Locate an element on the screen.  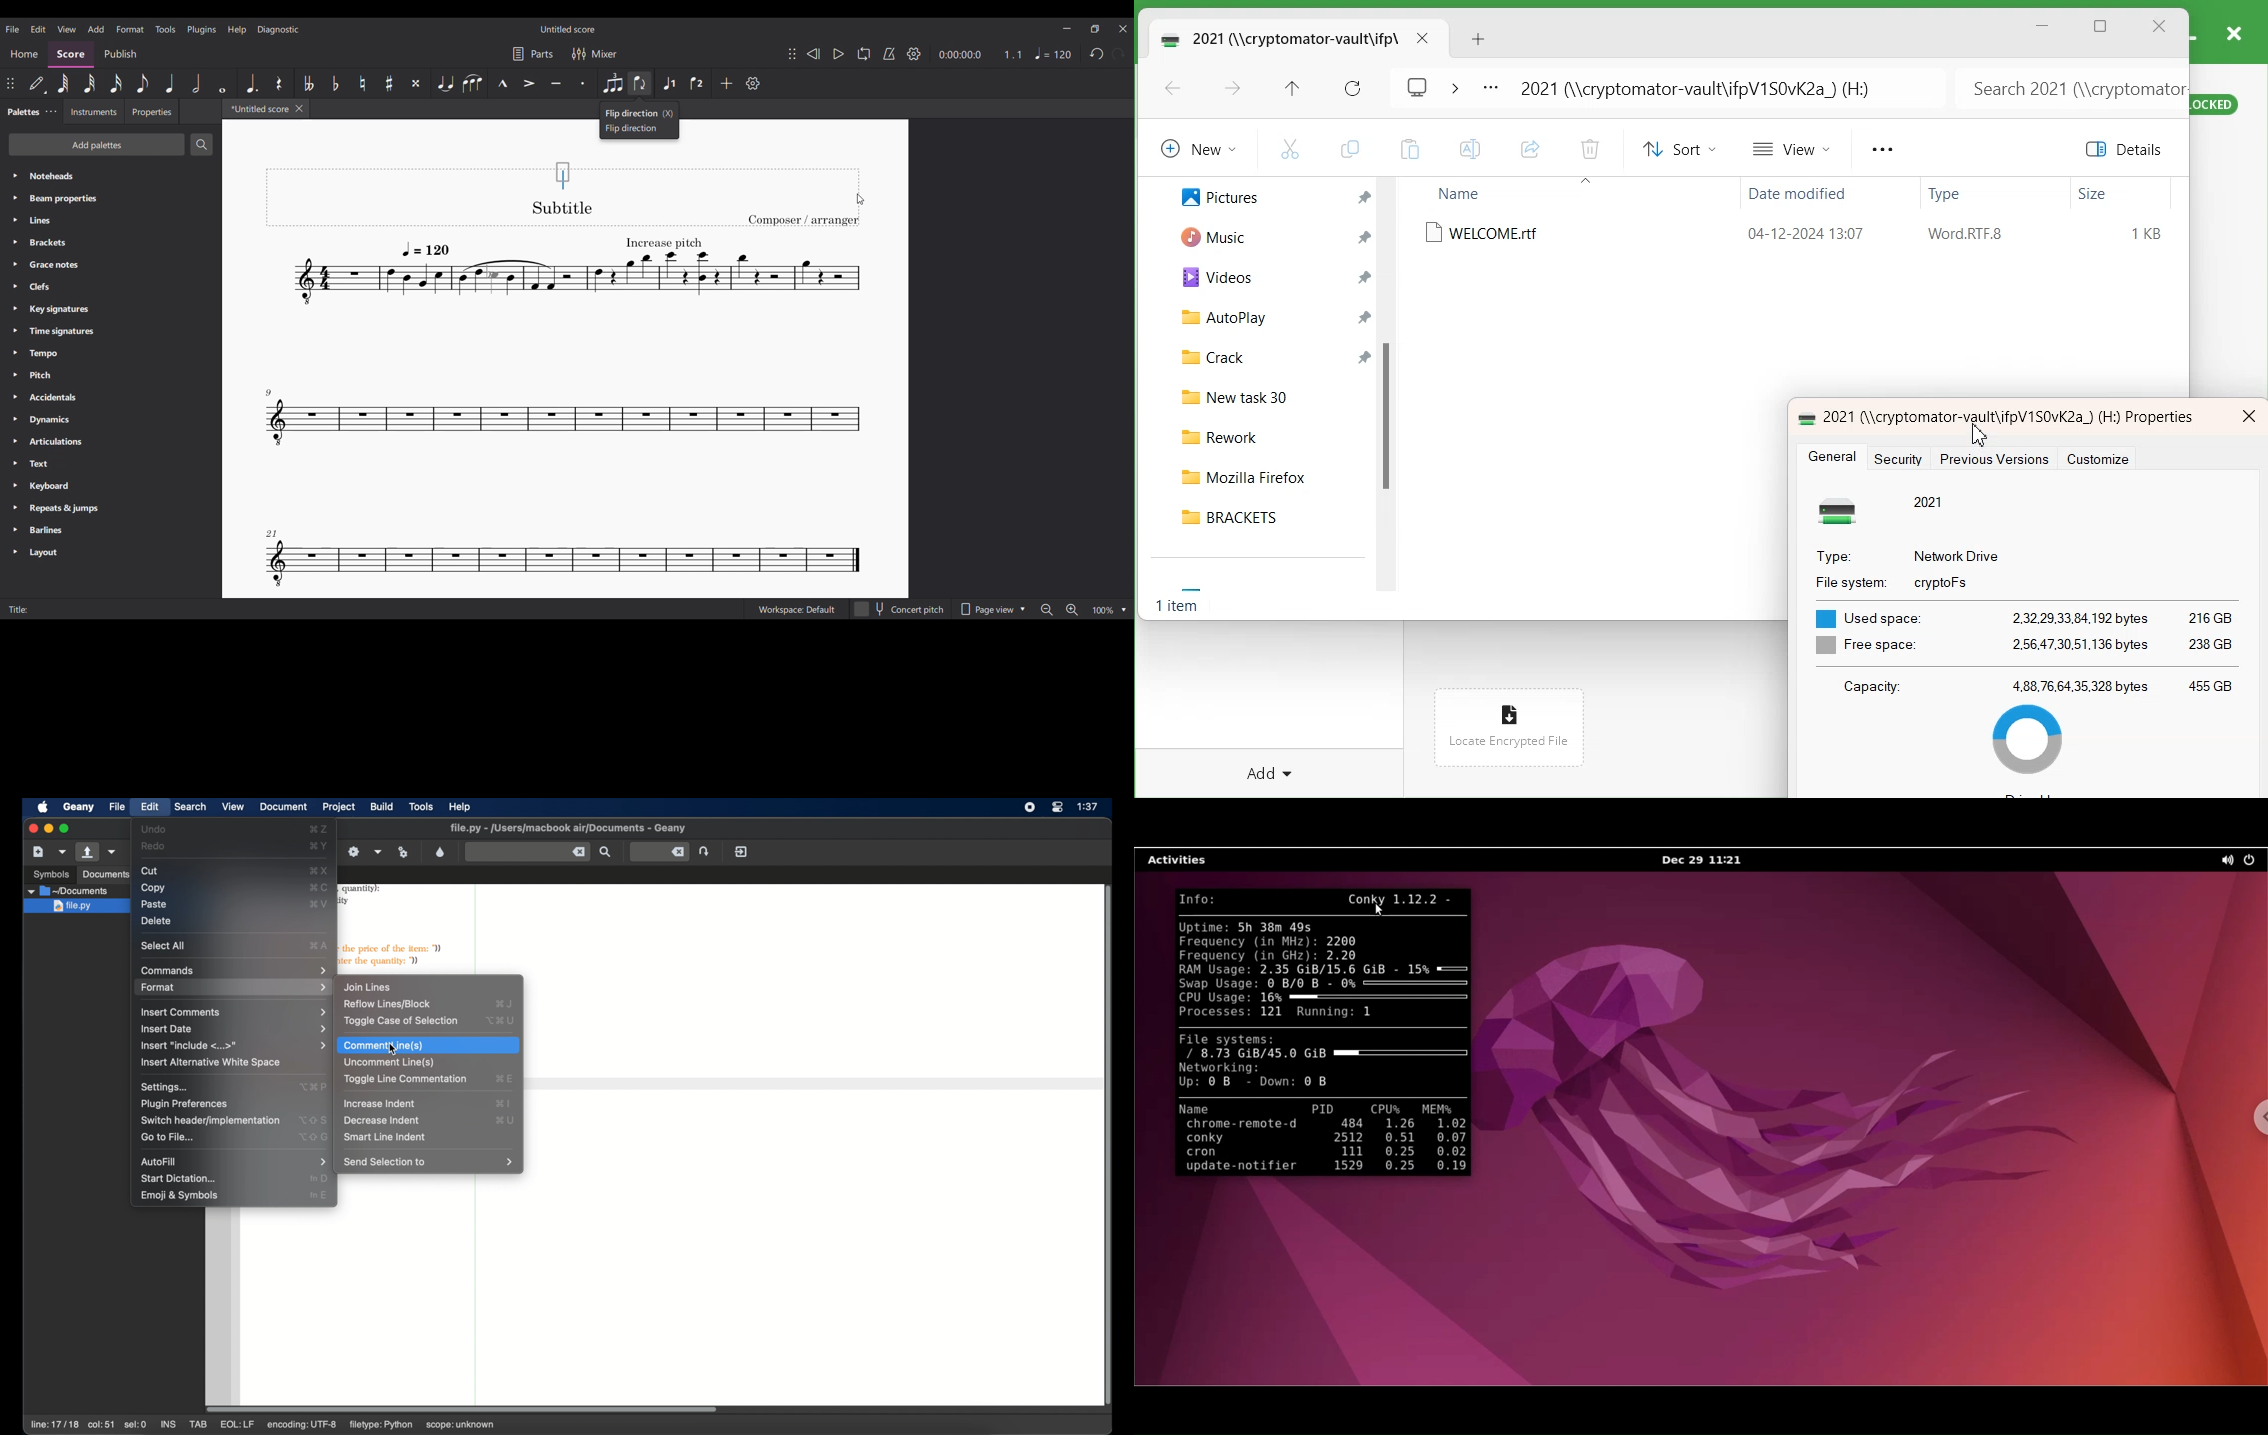
Help menu is located at coordinates (237, 30).